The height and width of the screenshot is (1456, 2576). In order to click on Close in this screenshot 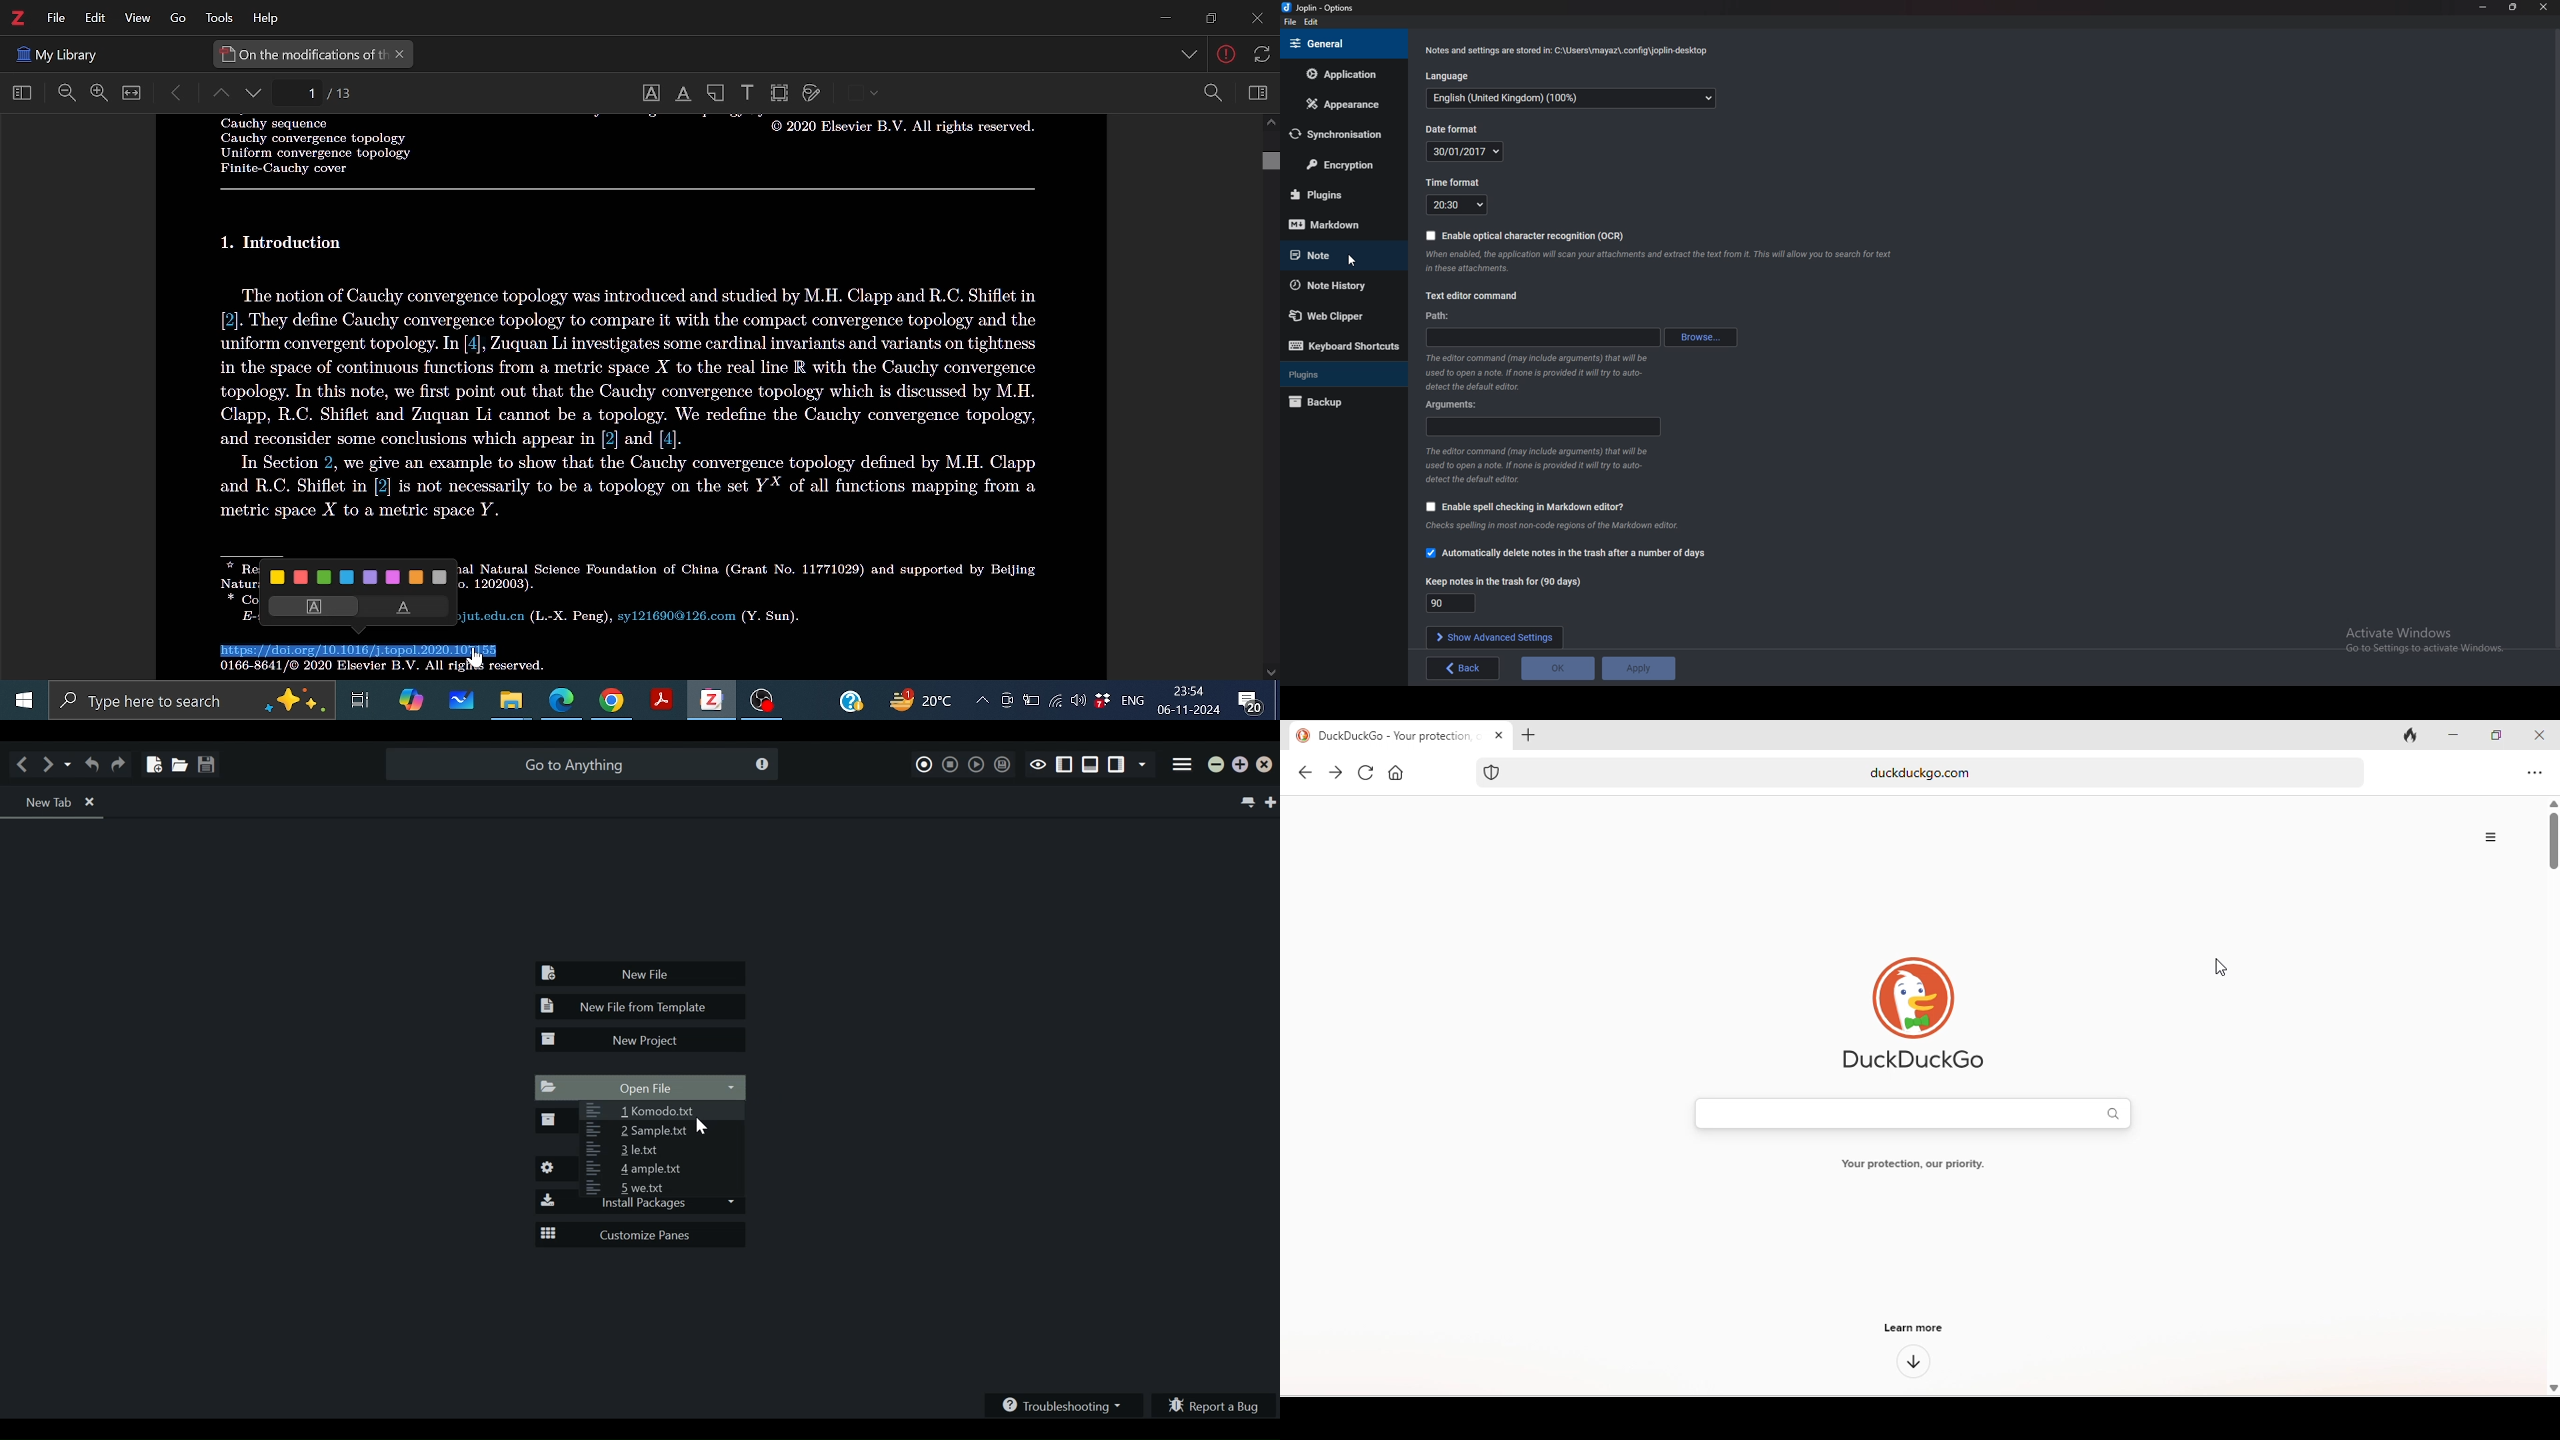, I will do `click(2543, 7)`.